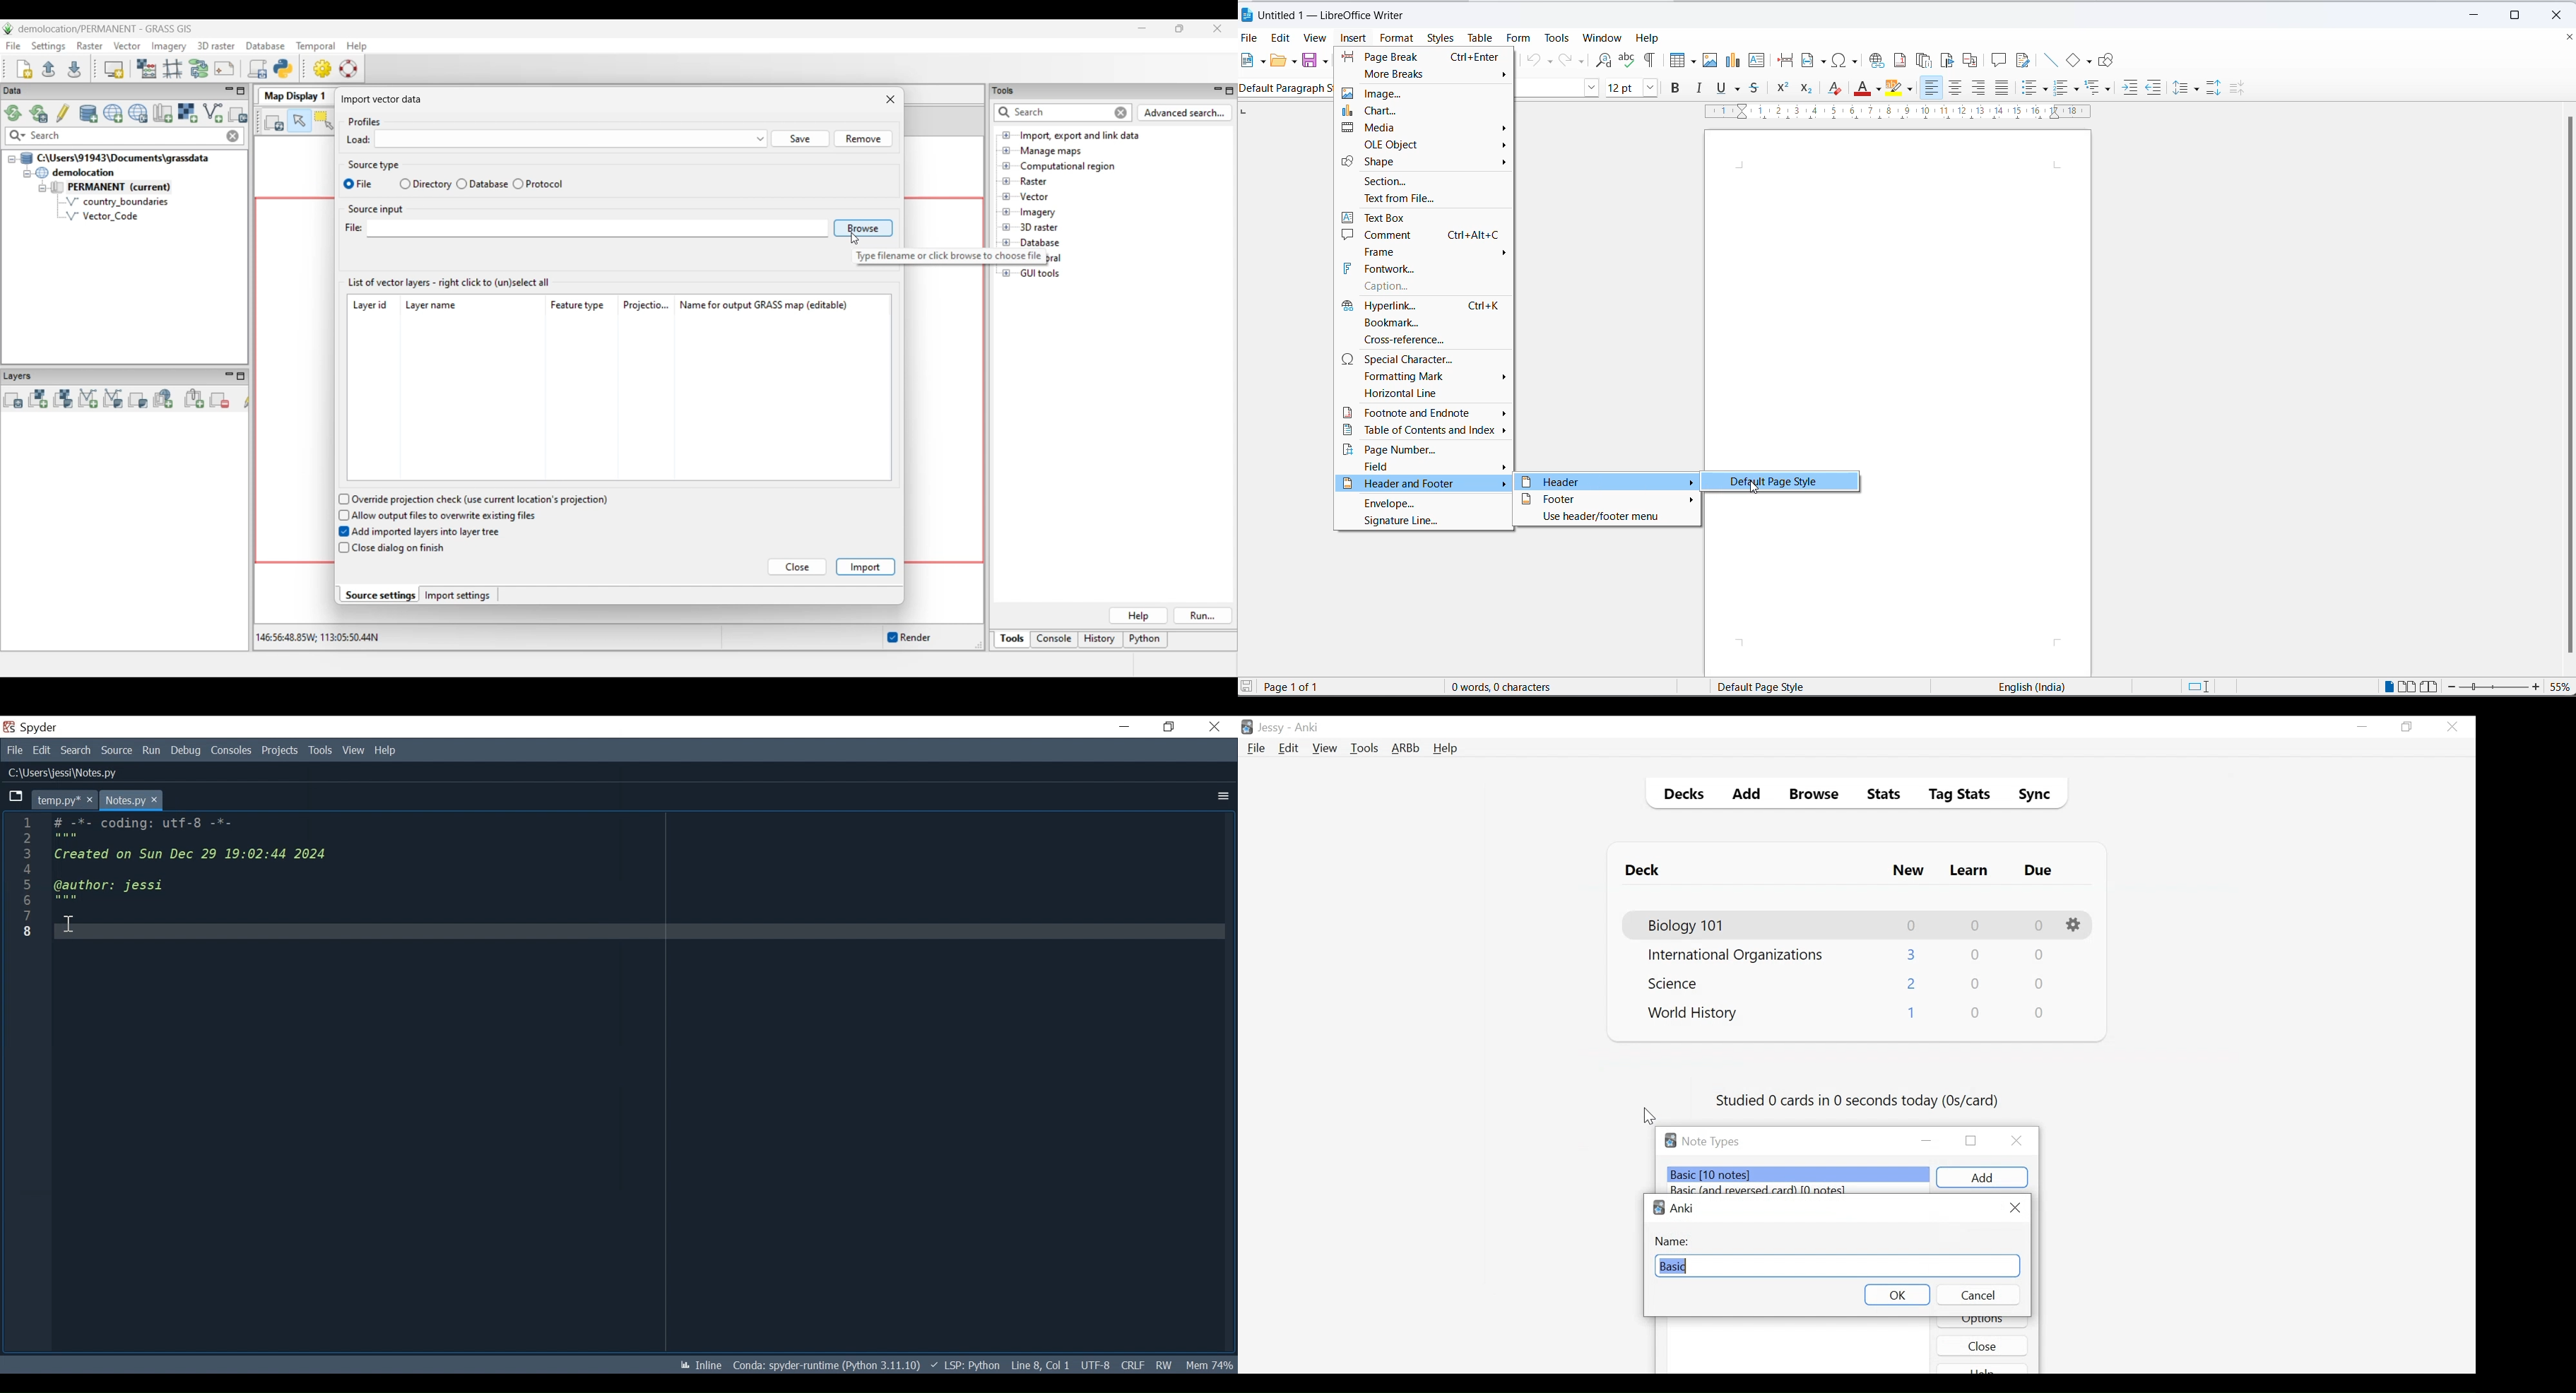 The image size is (2576, 1400). I want to click on File Encoding, so click(1097, 1365).